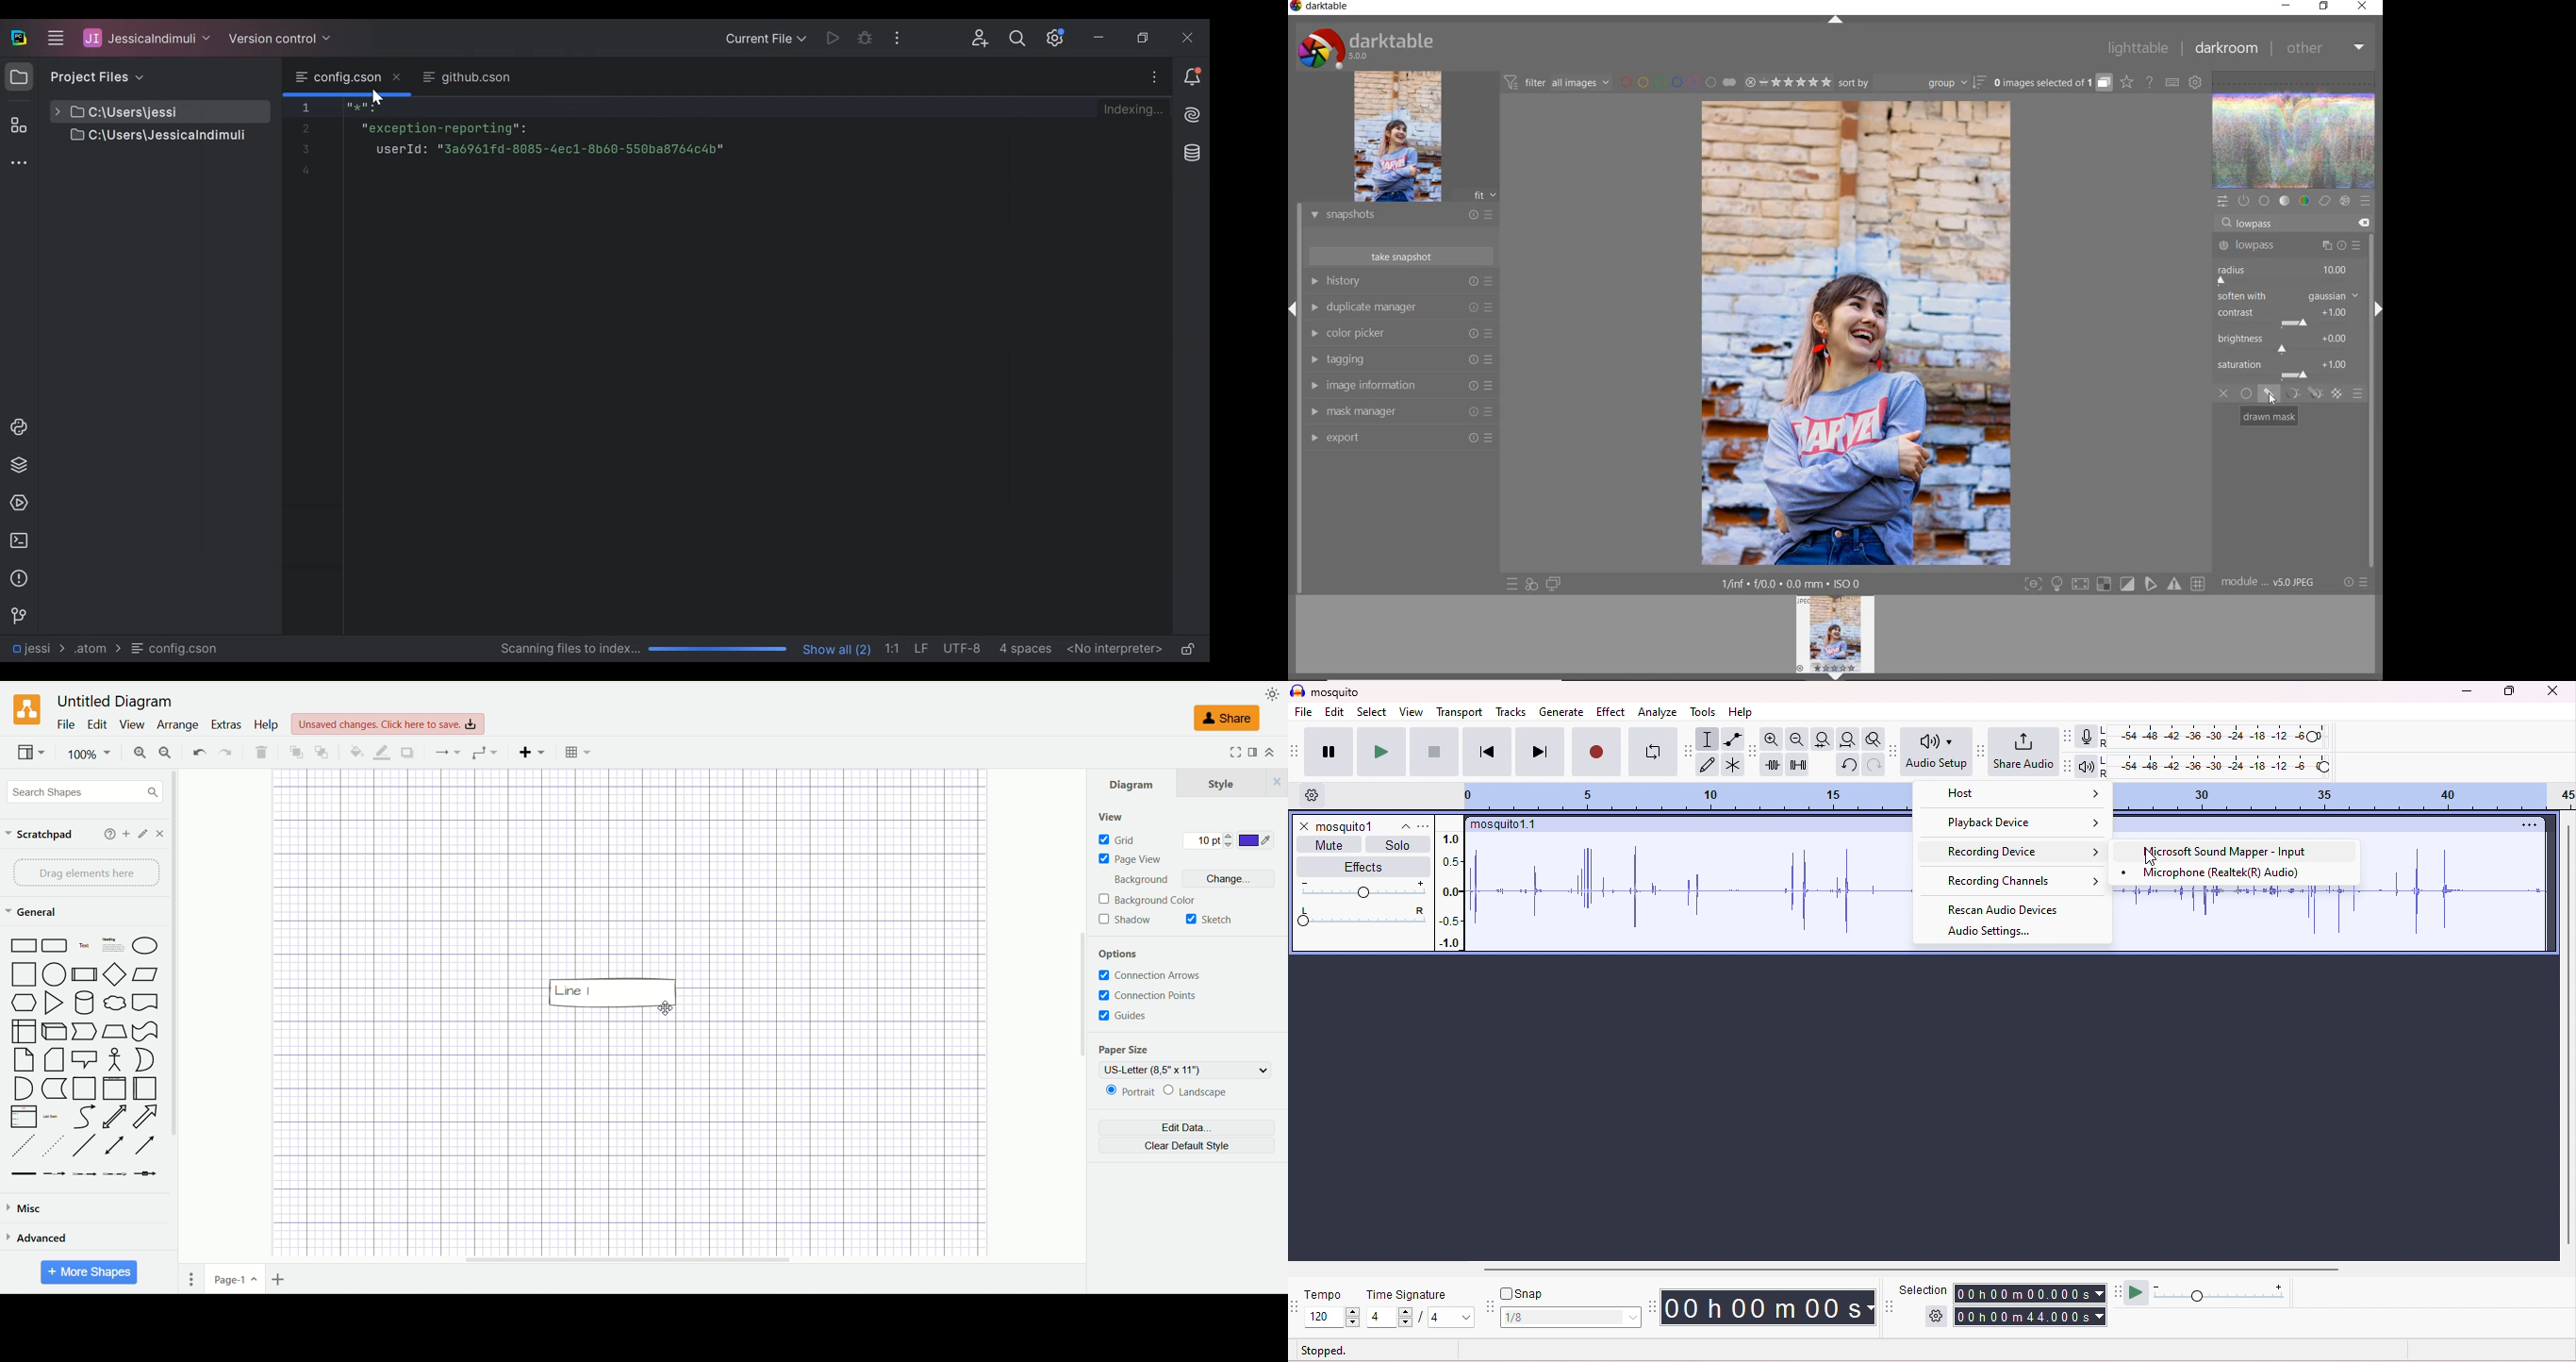  I want to click on 10 pt, so click(1210, 841).